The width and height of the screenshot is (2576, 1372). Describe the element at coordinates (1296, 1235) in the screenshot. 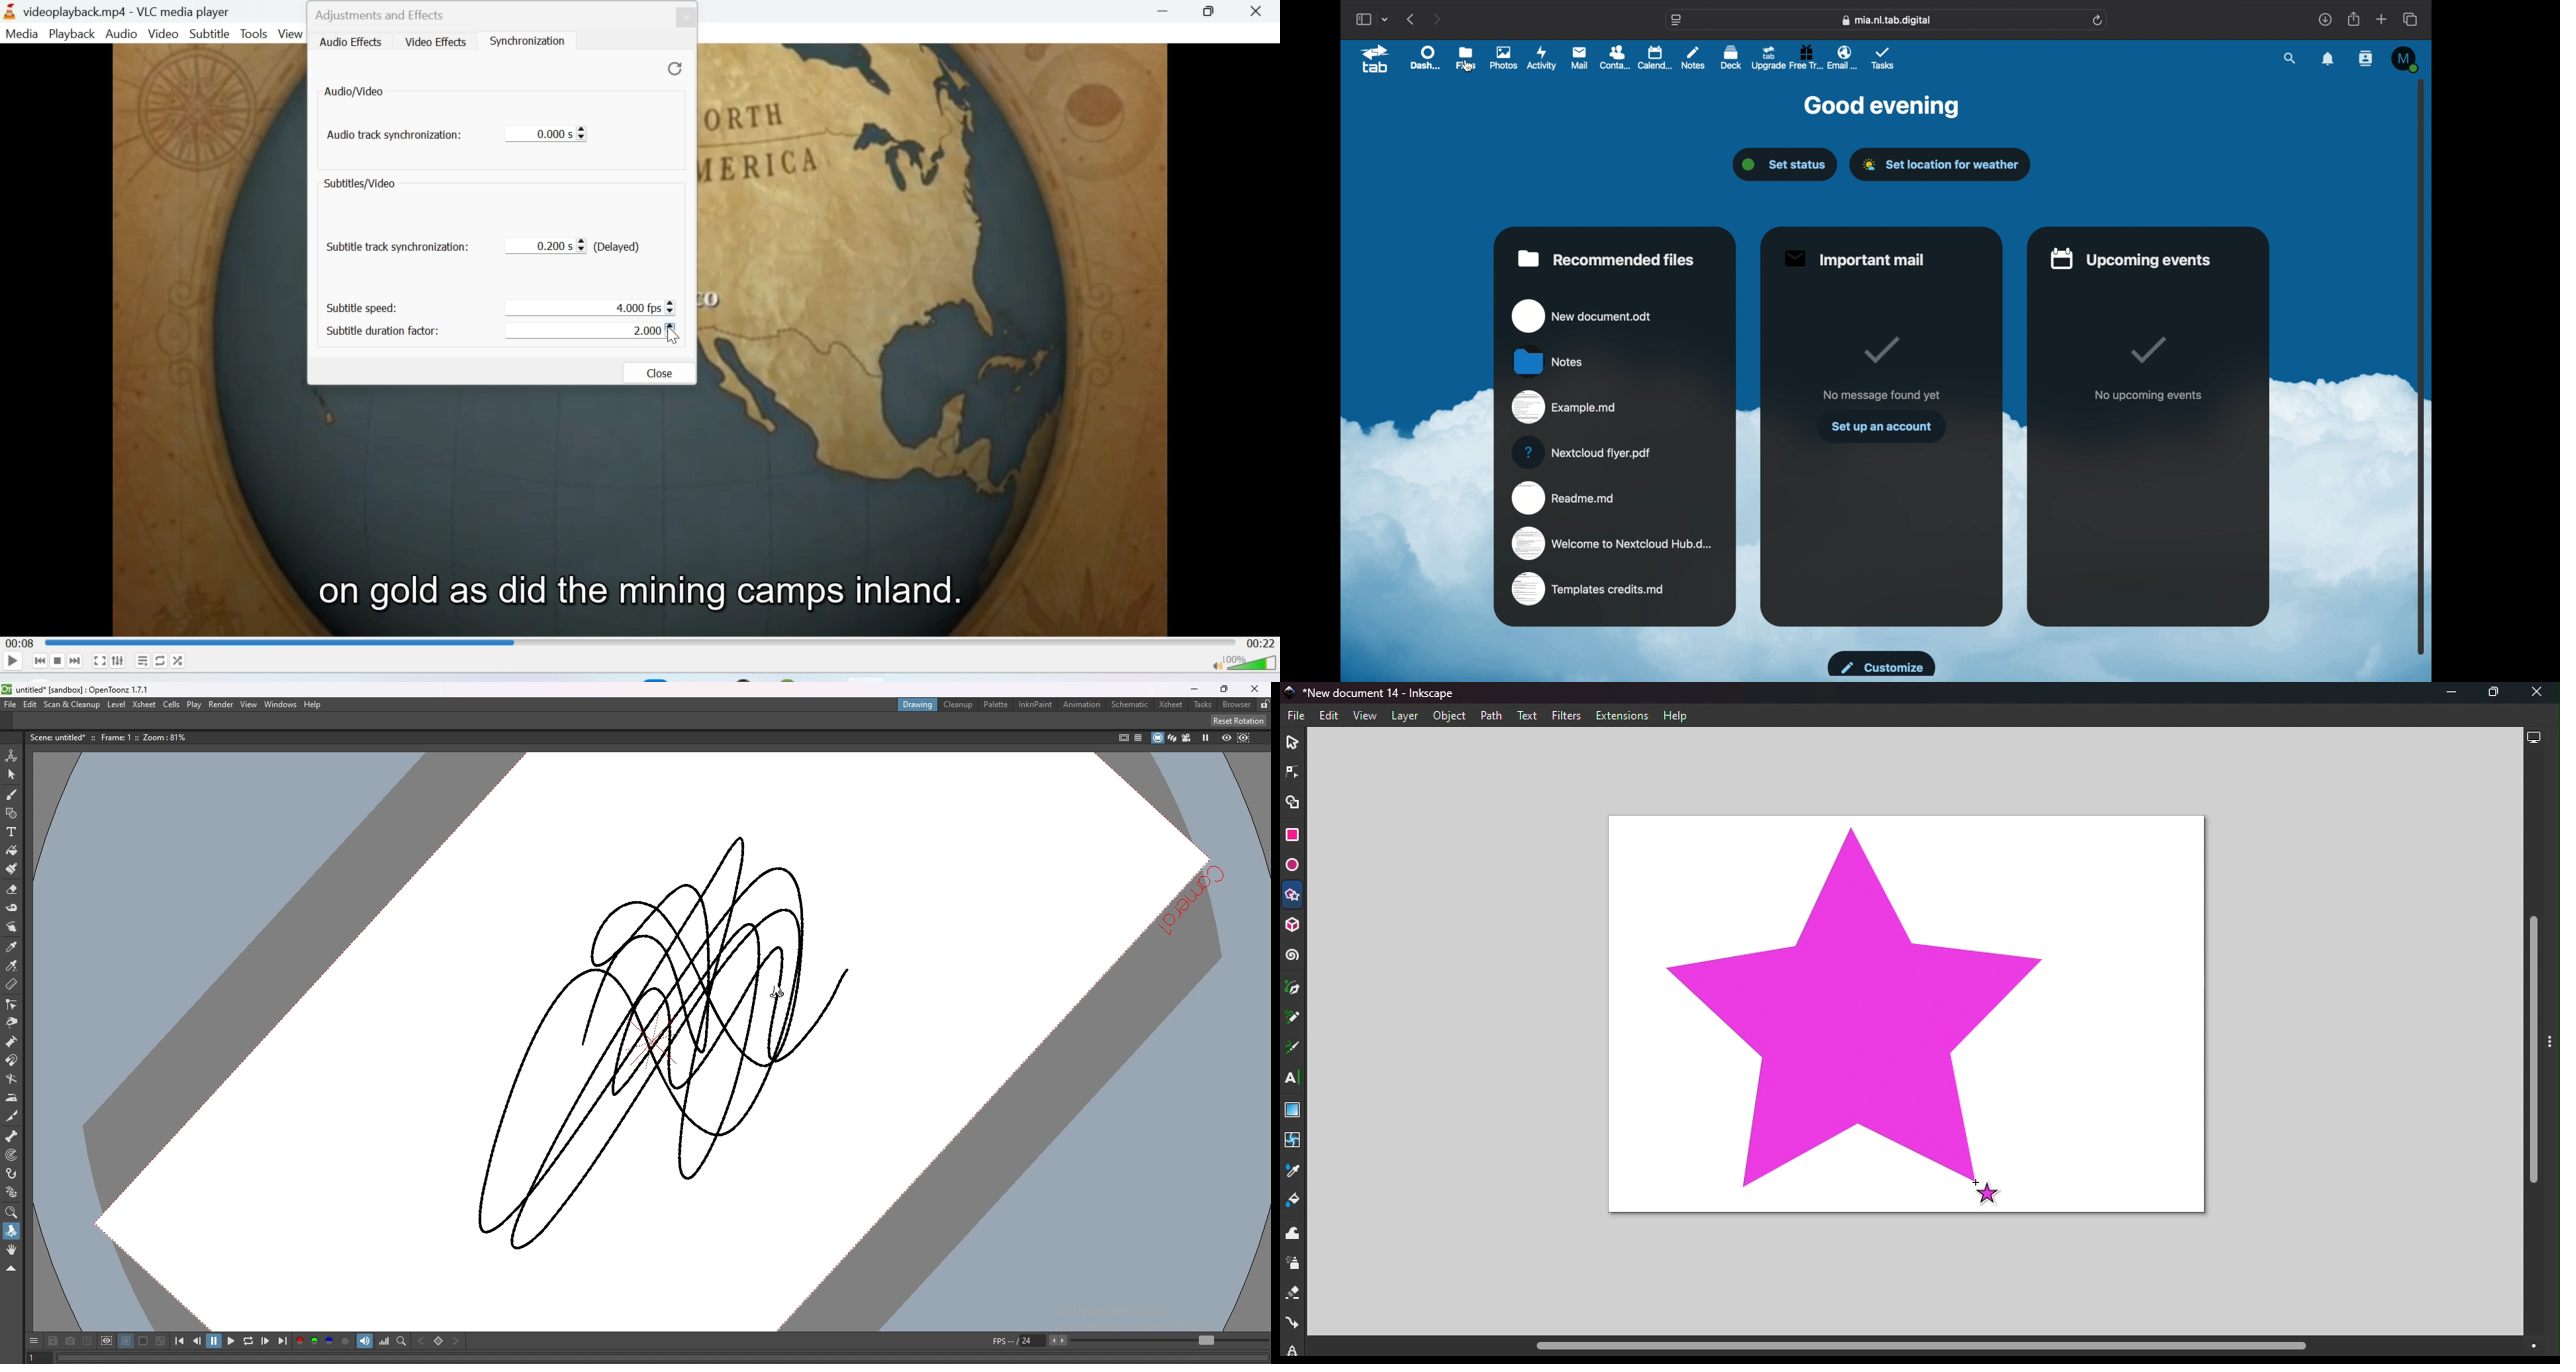

I see `Tweak tool` at that location.